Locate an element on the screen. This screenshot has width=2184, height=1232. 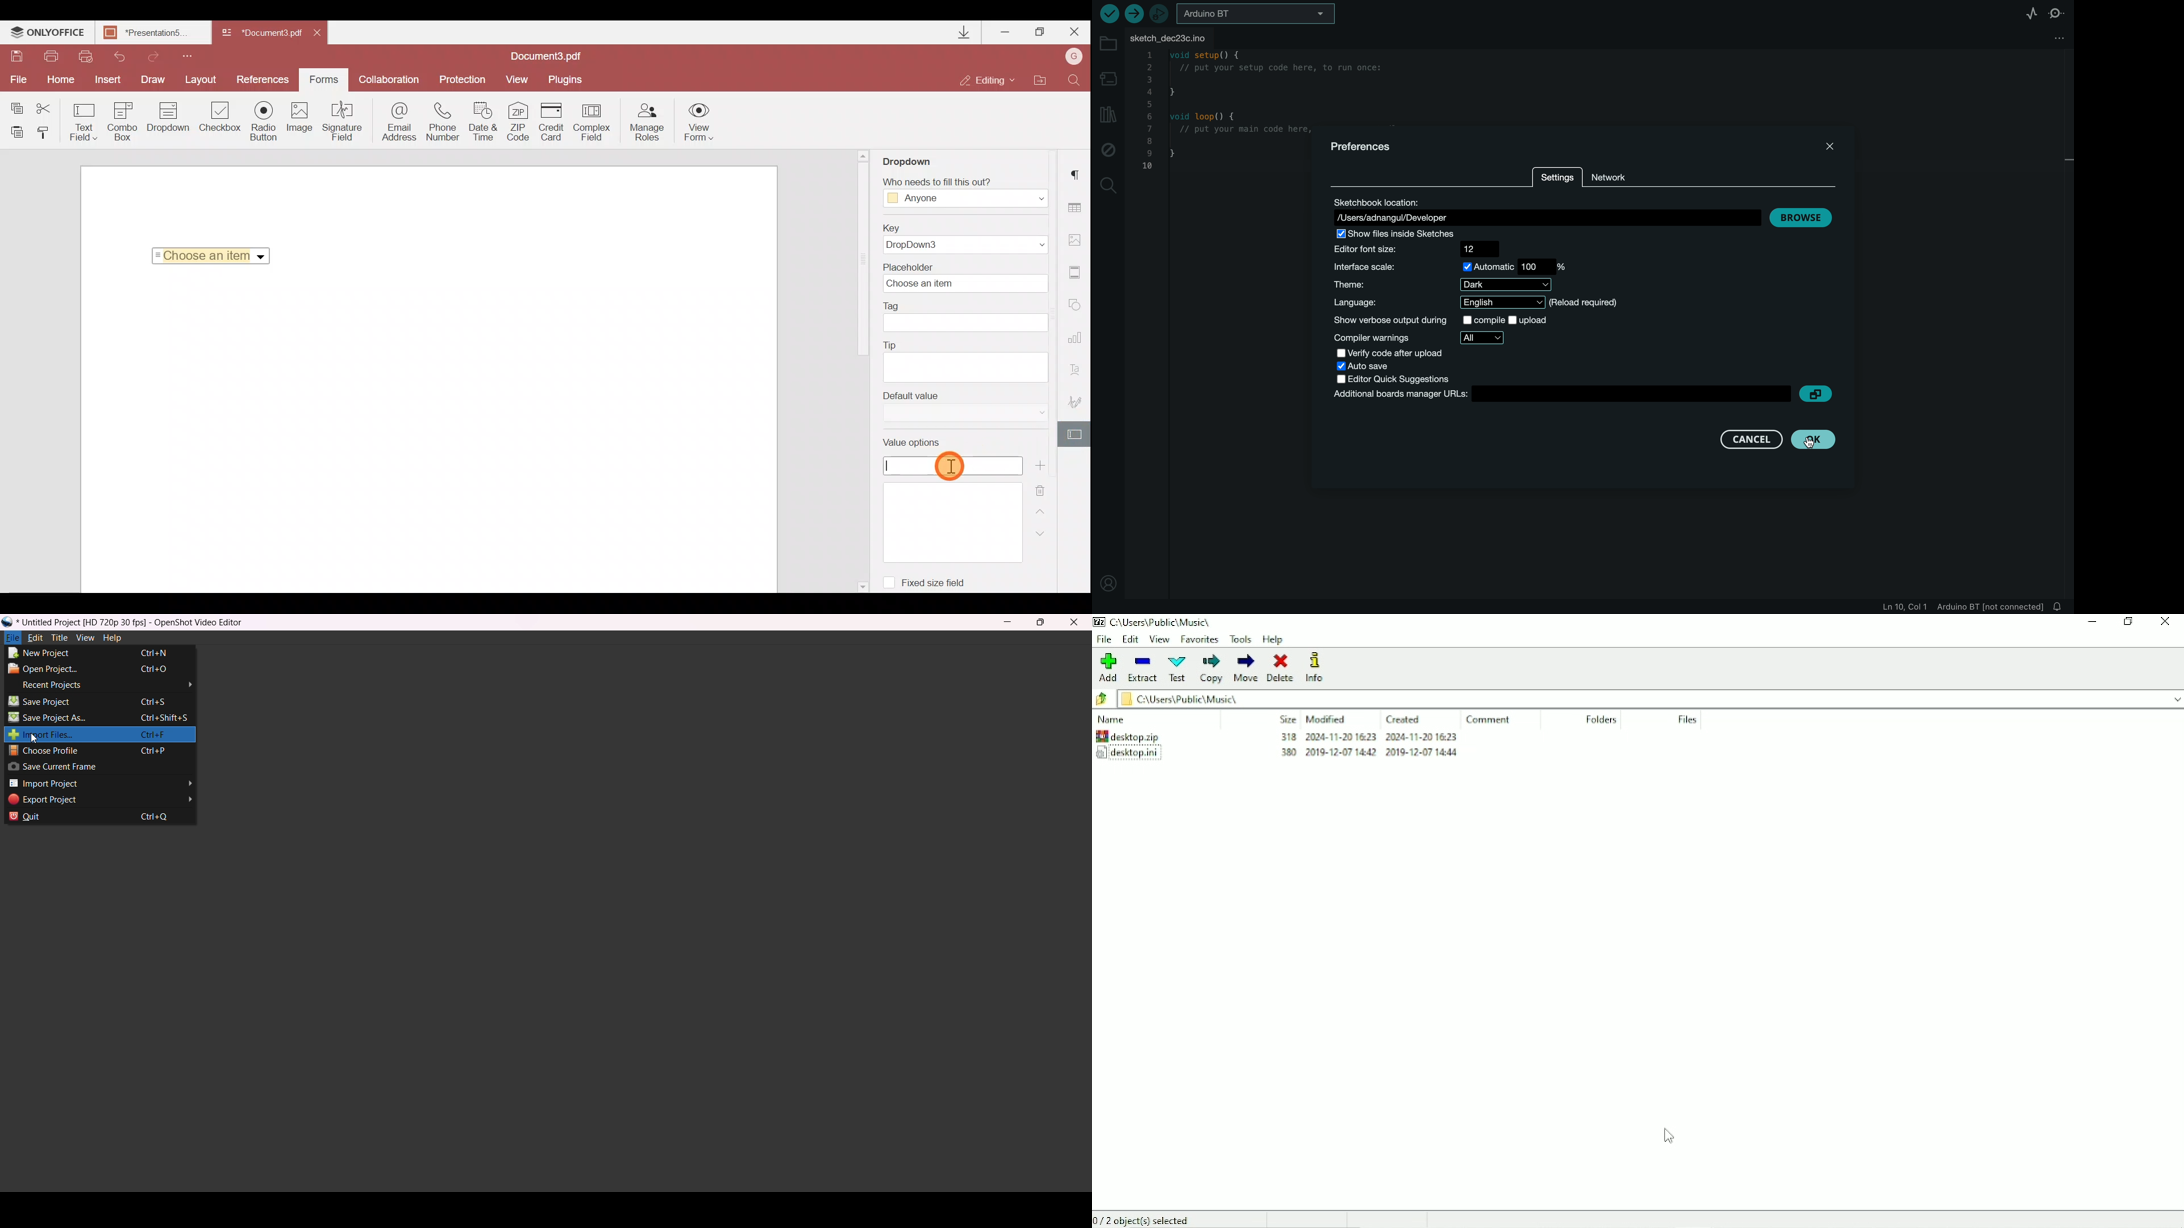
Paste is located at coordinates (16, 134).